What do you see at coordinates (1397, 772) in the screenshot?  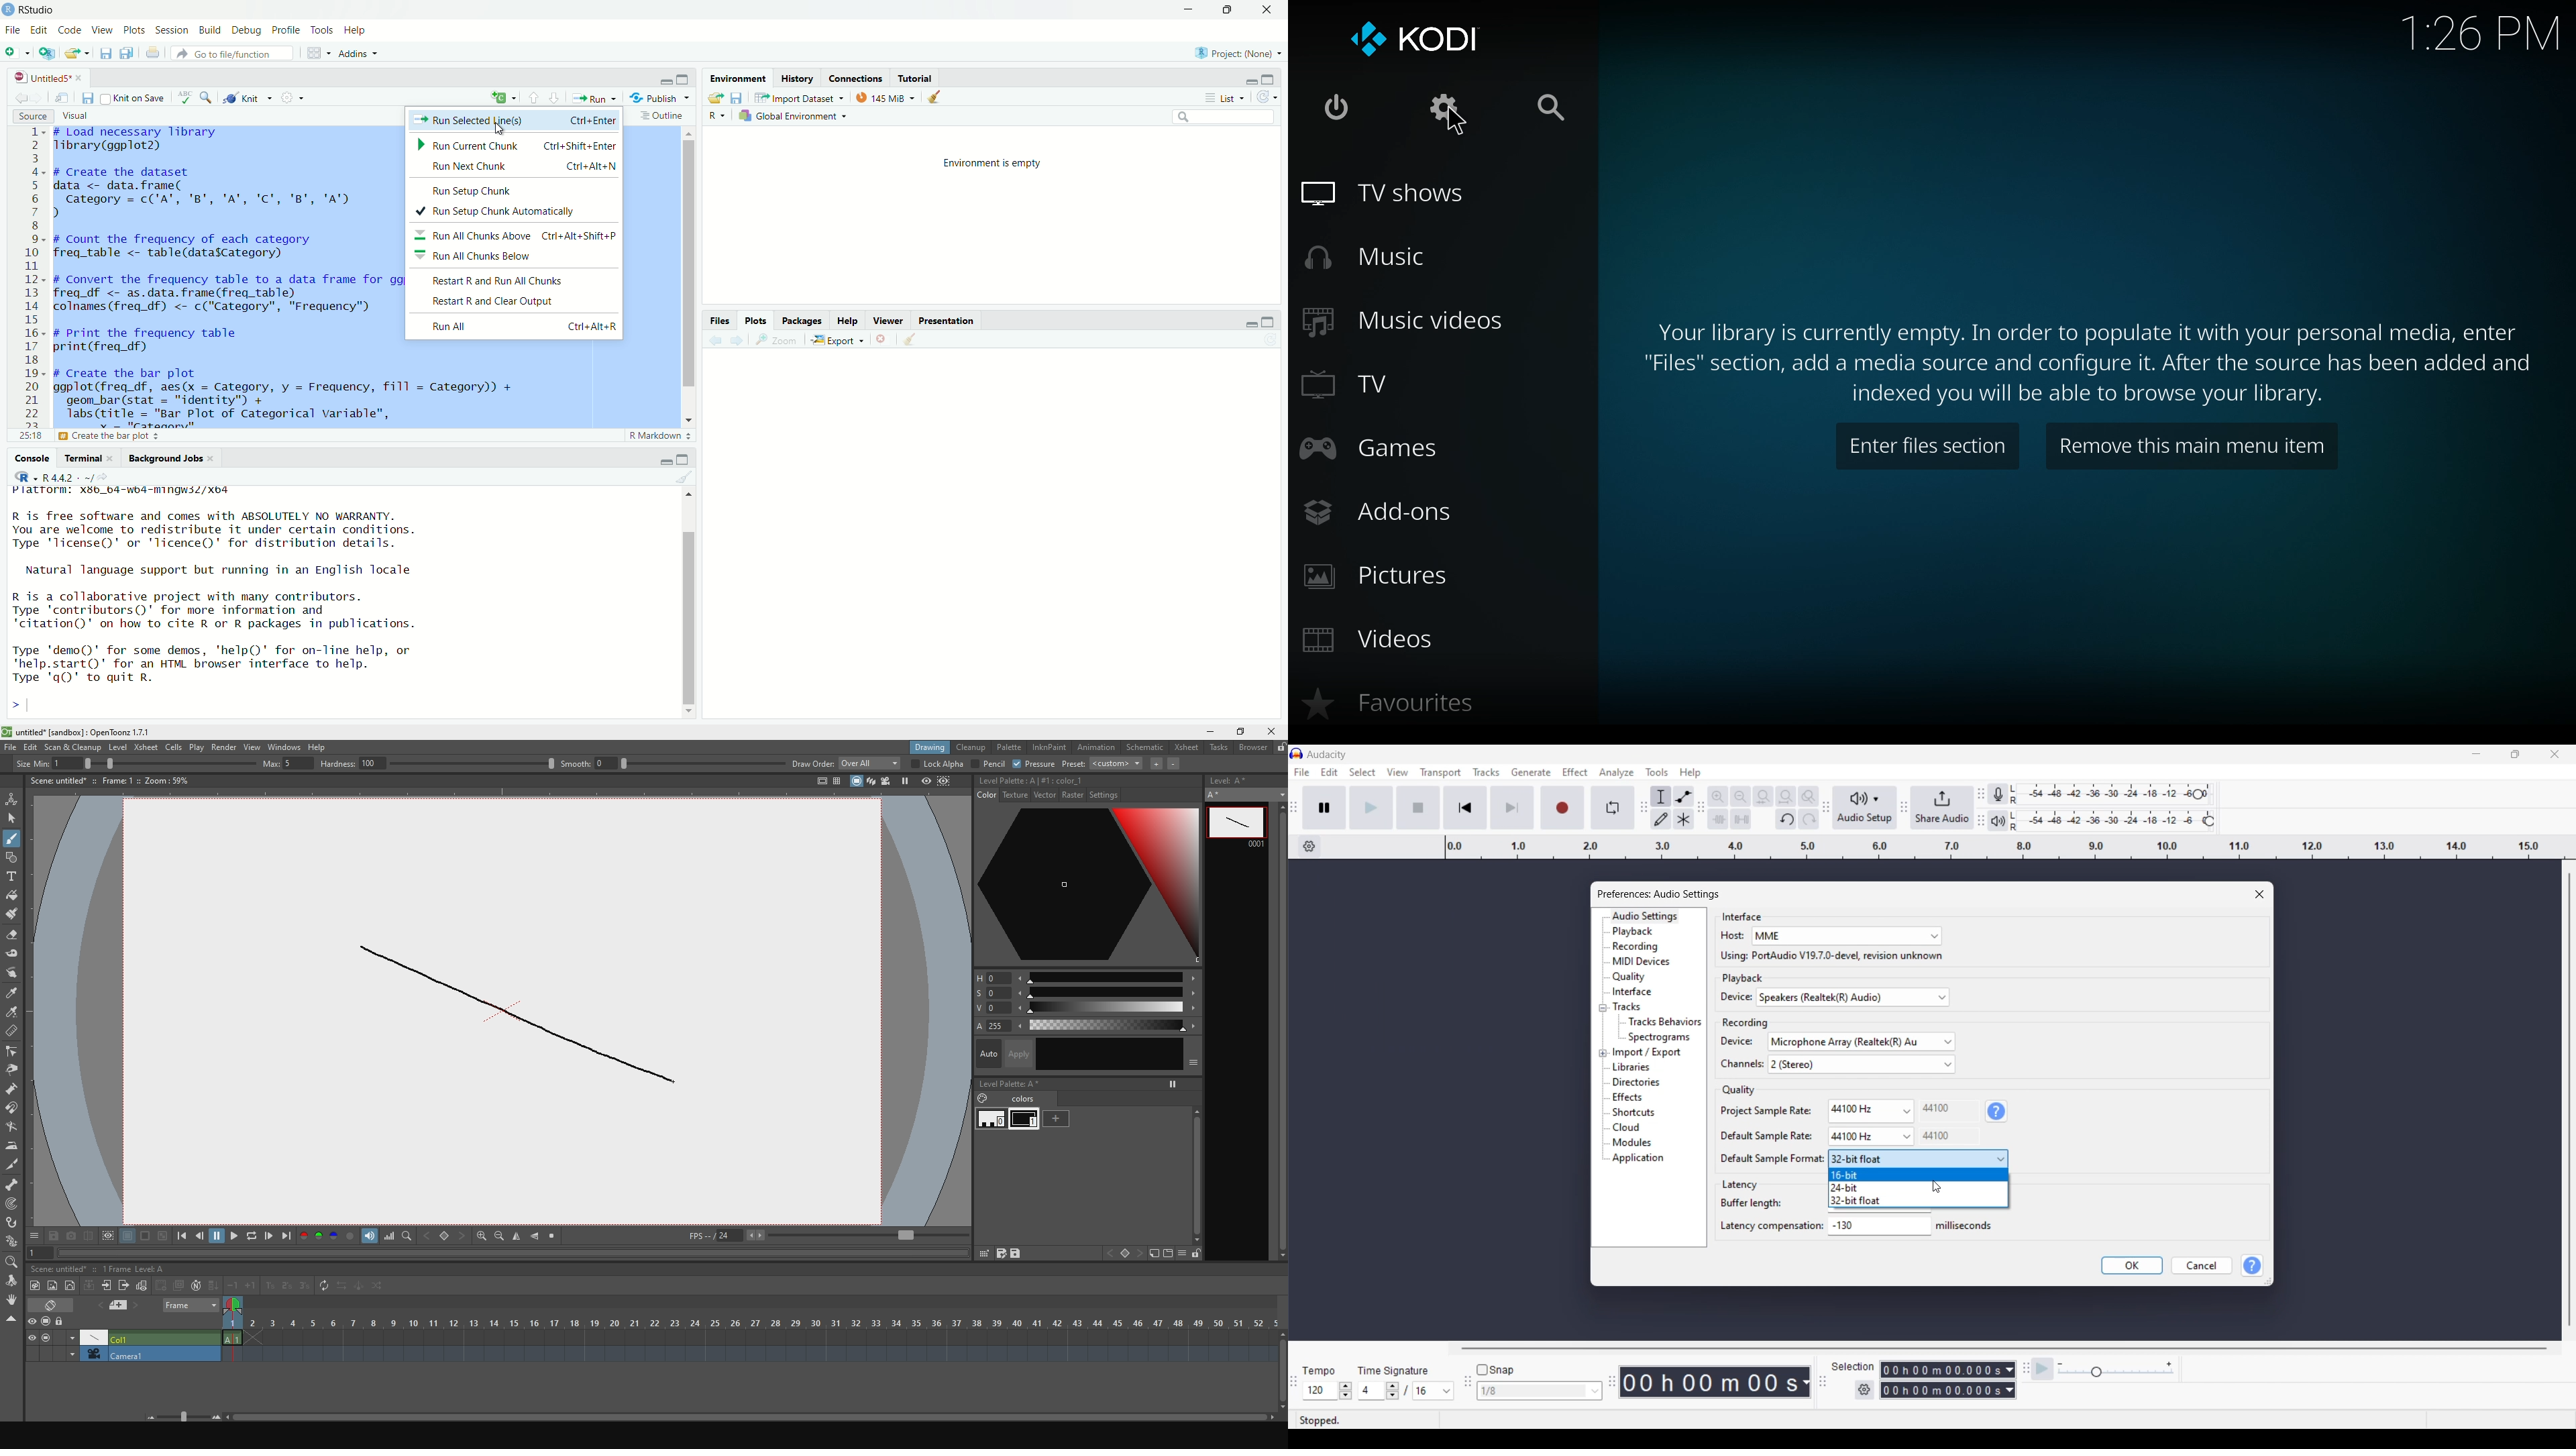 I see `View menu` at bounding box center [1397, 772].